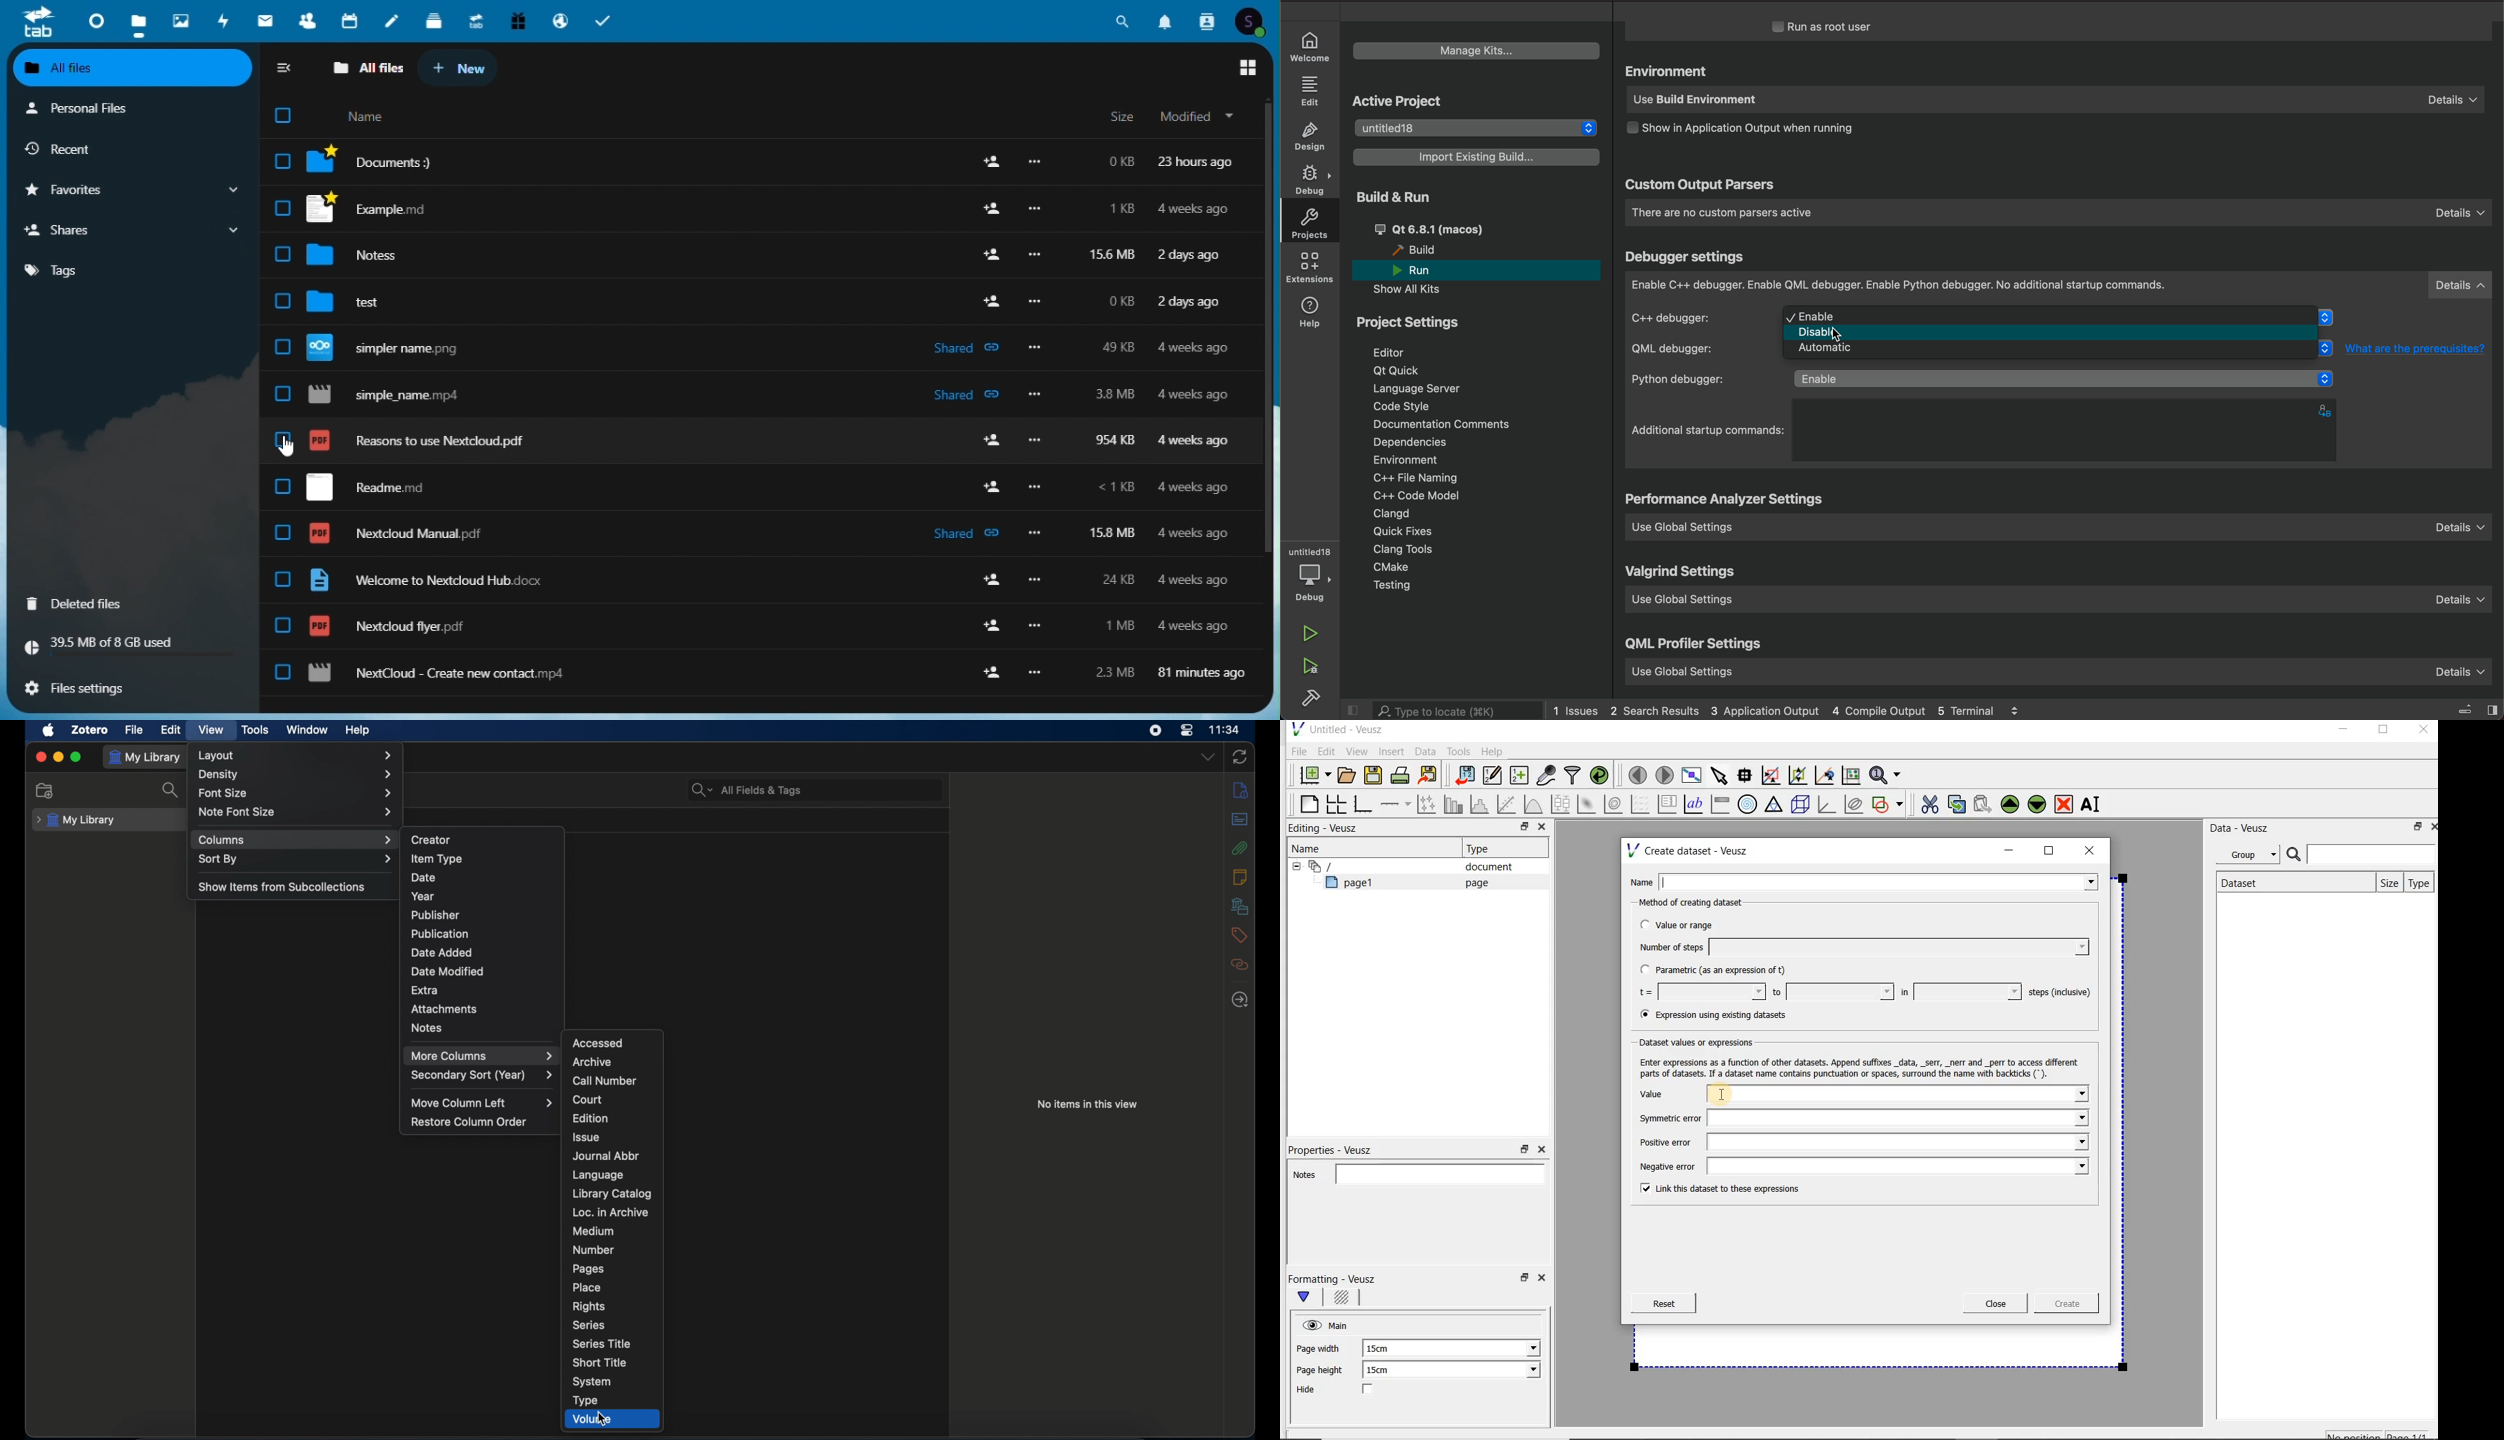  I want to click on plot a 2d dataset as an image, so click(1588, 805).